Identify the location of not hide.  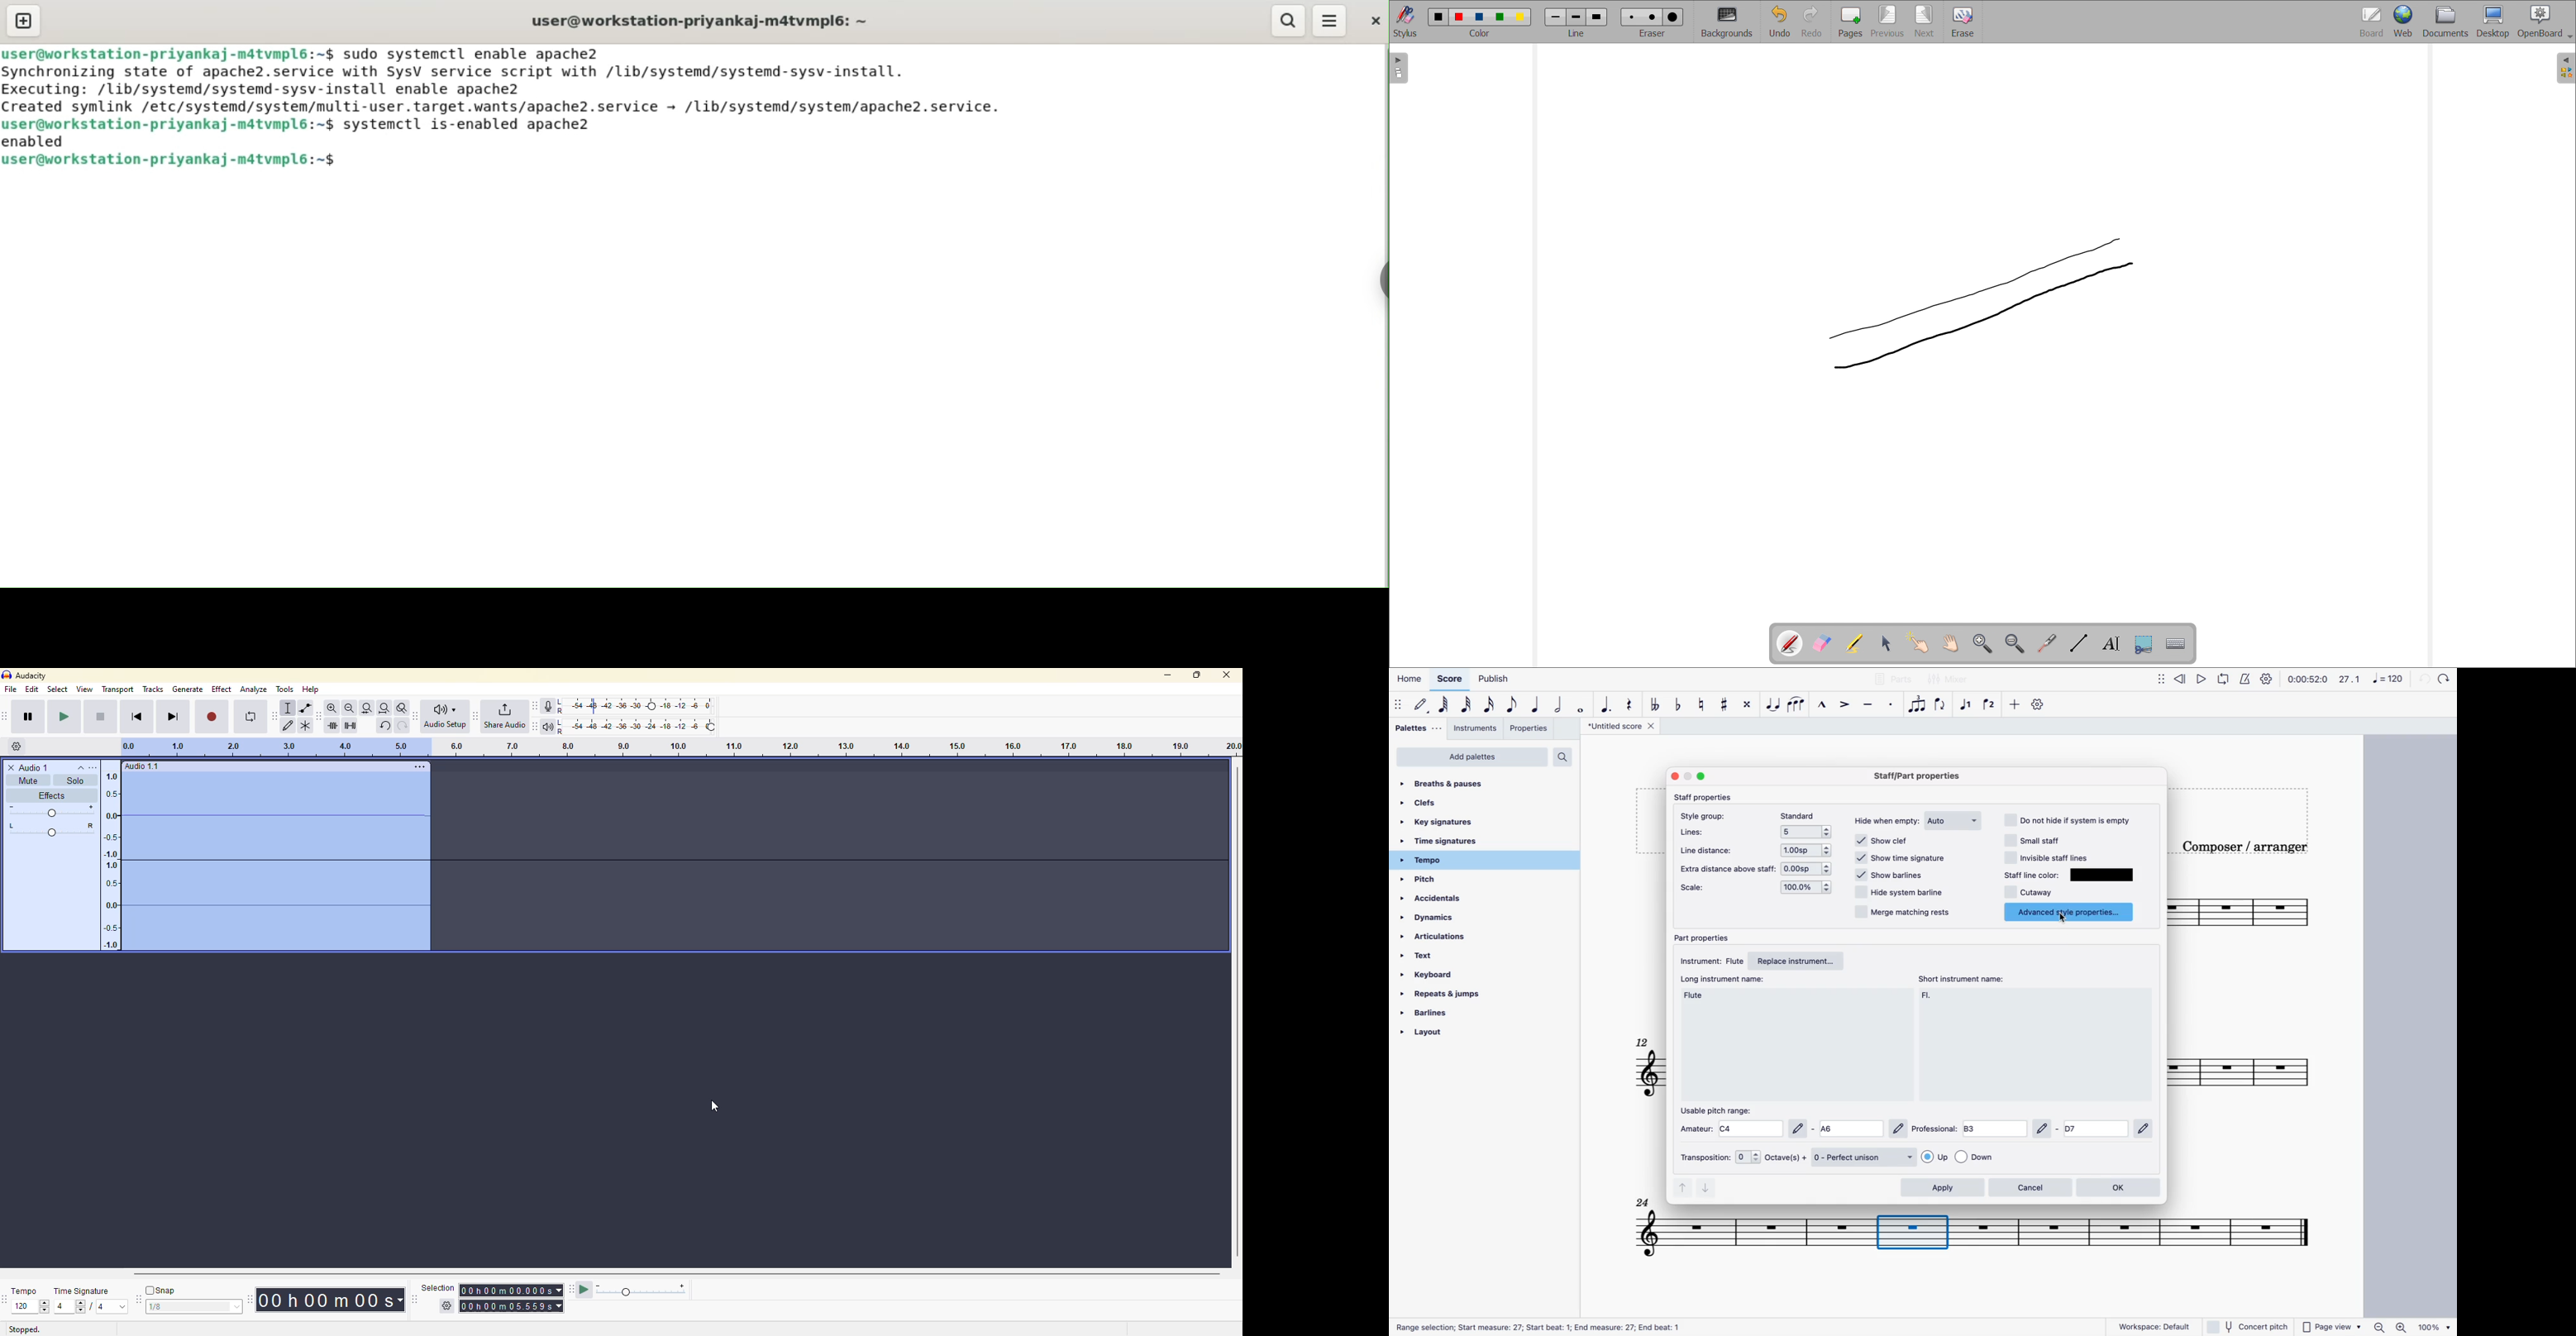
(2073, 819).